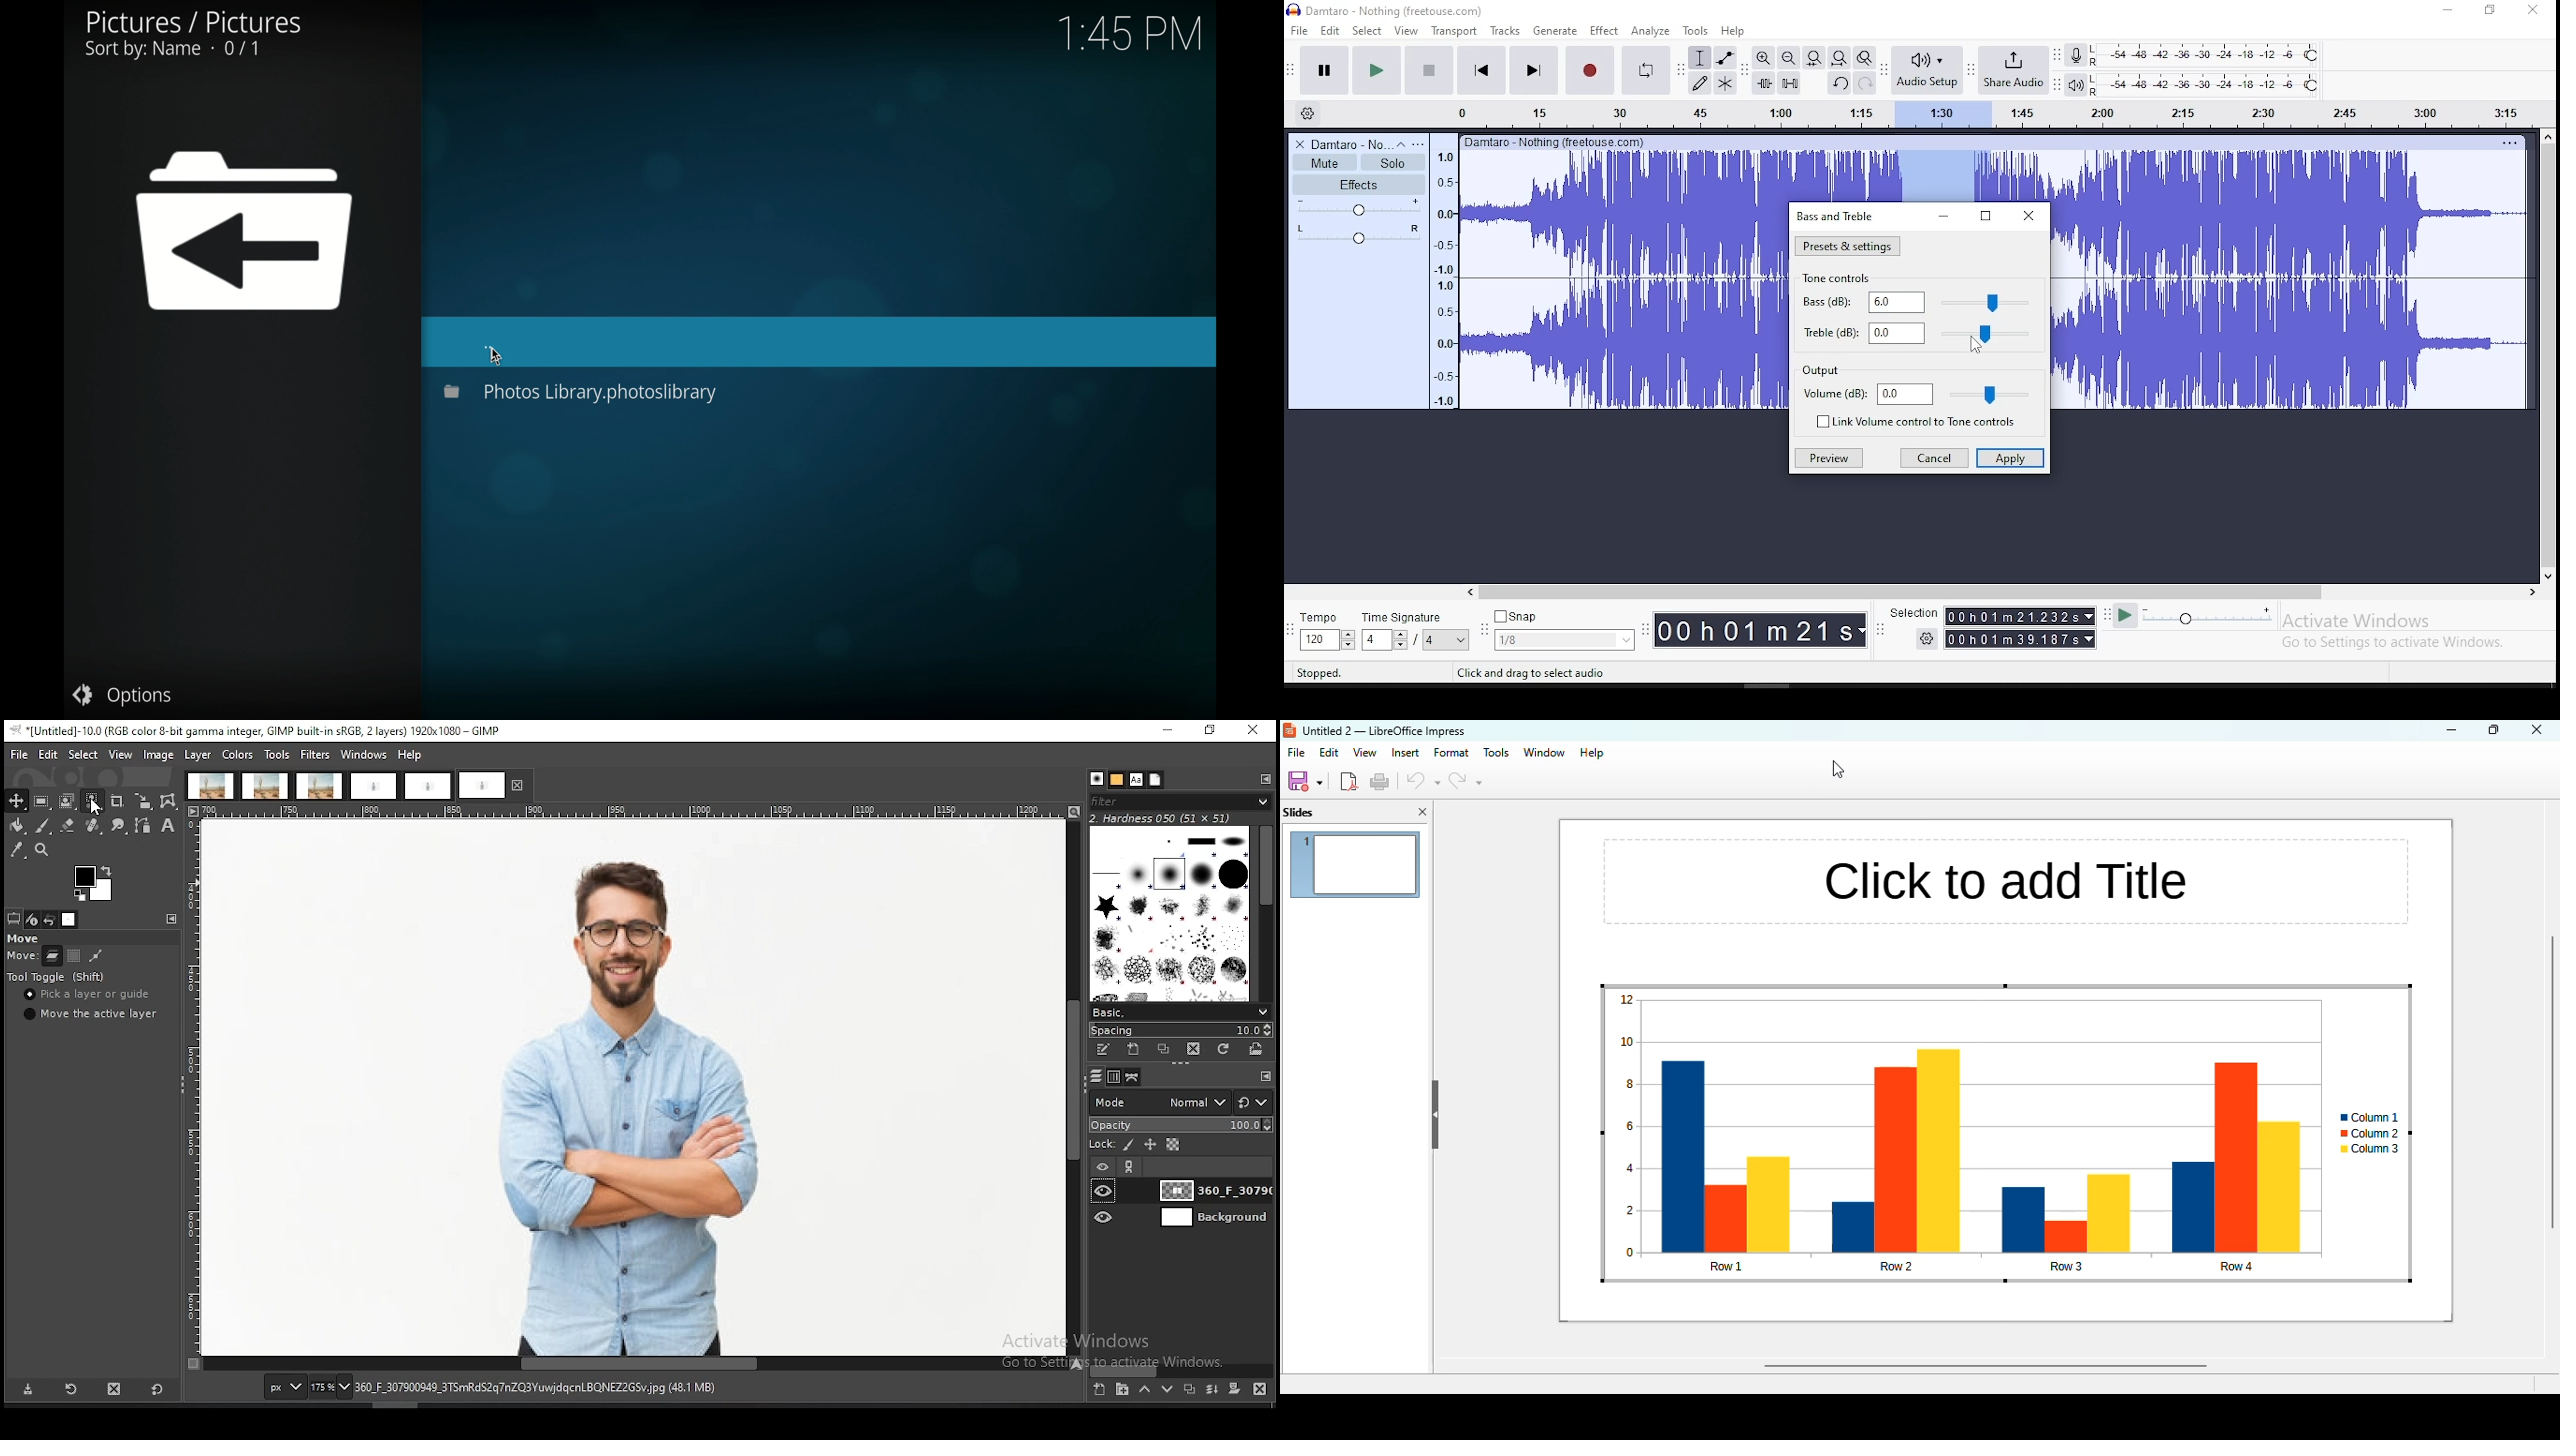 The width and height of the screenshot is (2576, 1456). I want to click on link, so click(1130, 1167).